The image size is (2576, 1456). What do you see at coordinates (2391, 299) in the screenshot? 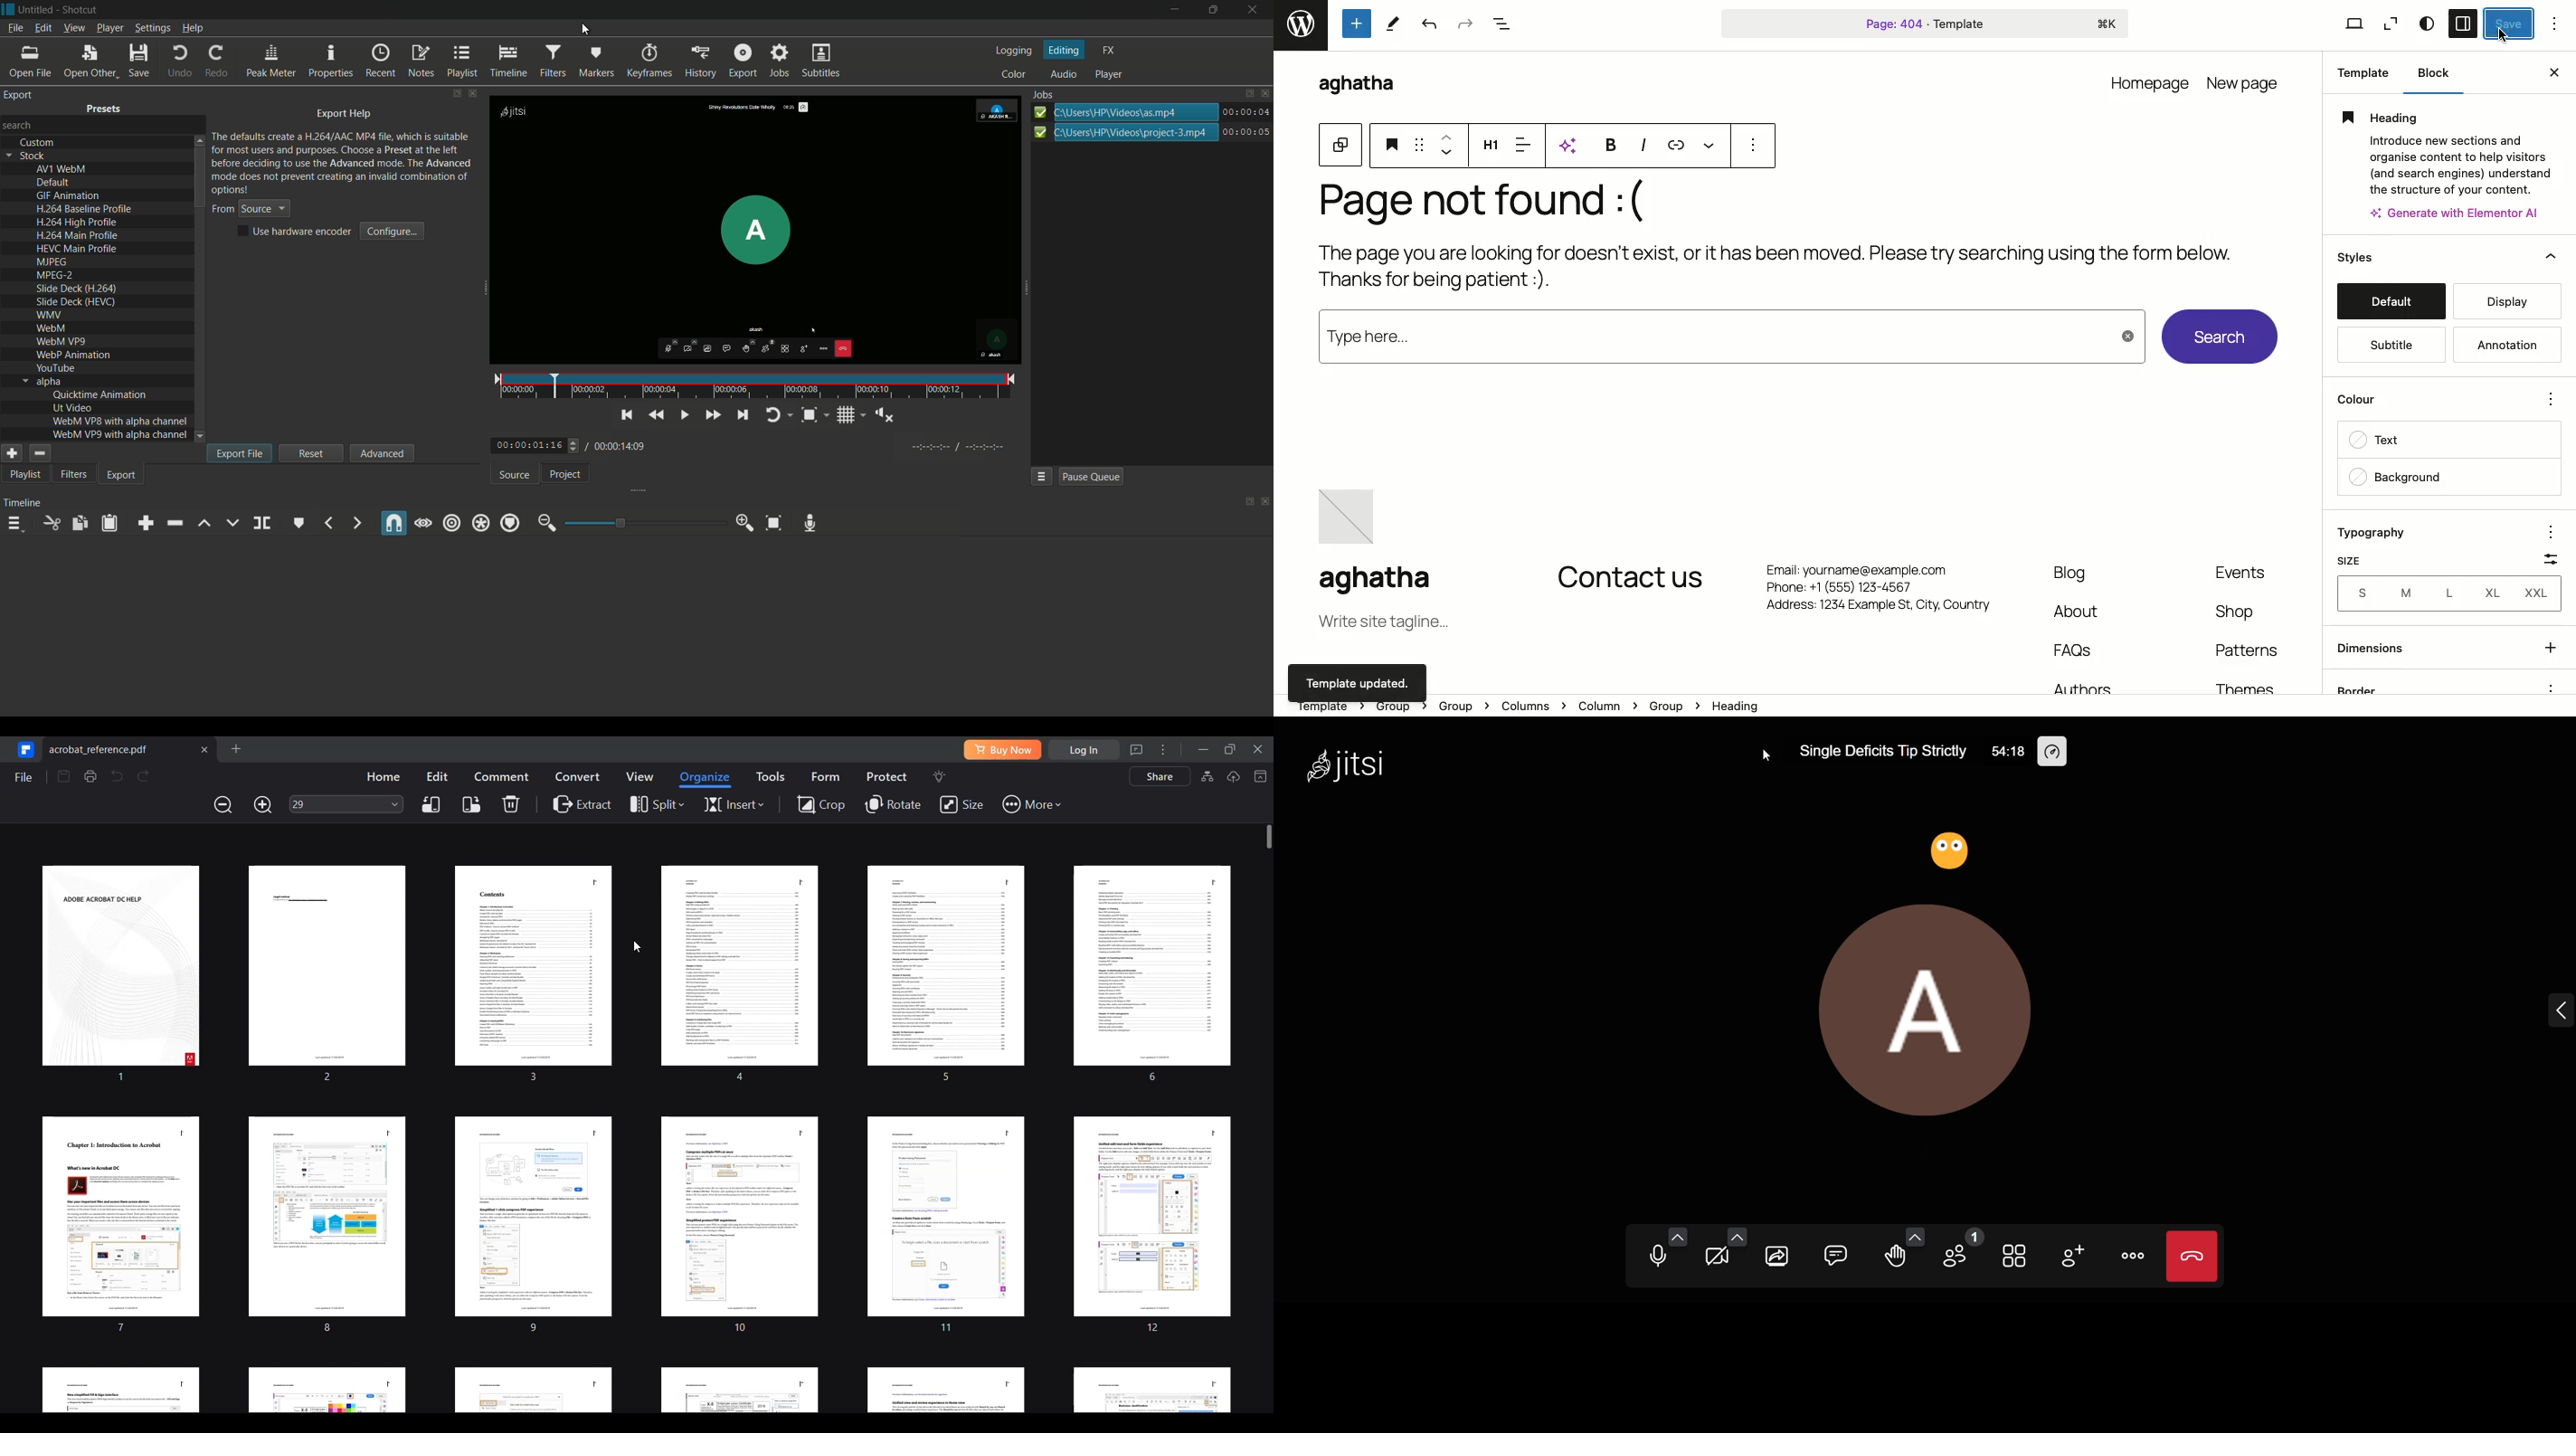
I see `default` at bounding box center [2391, 299].